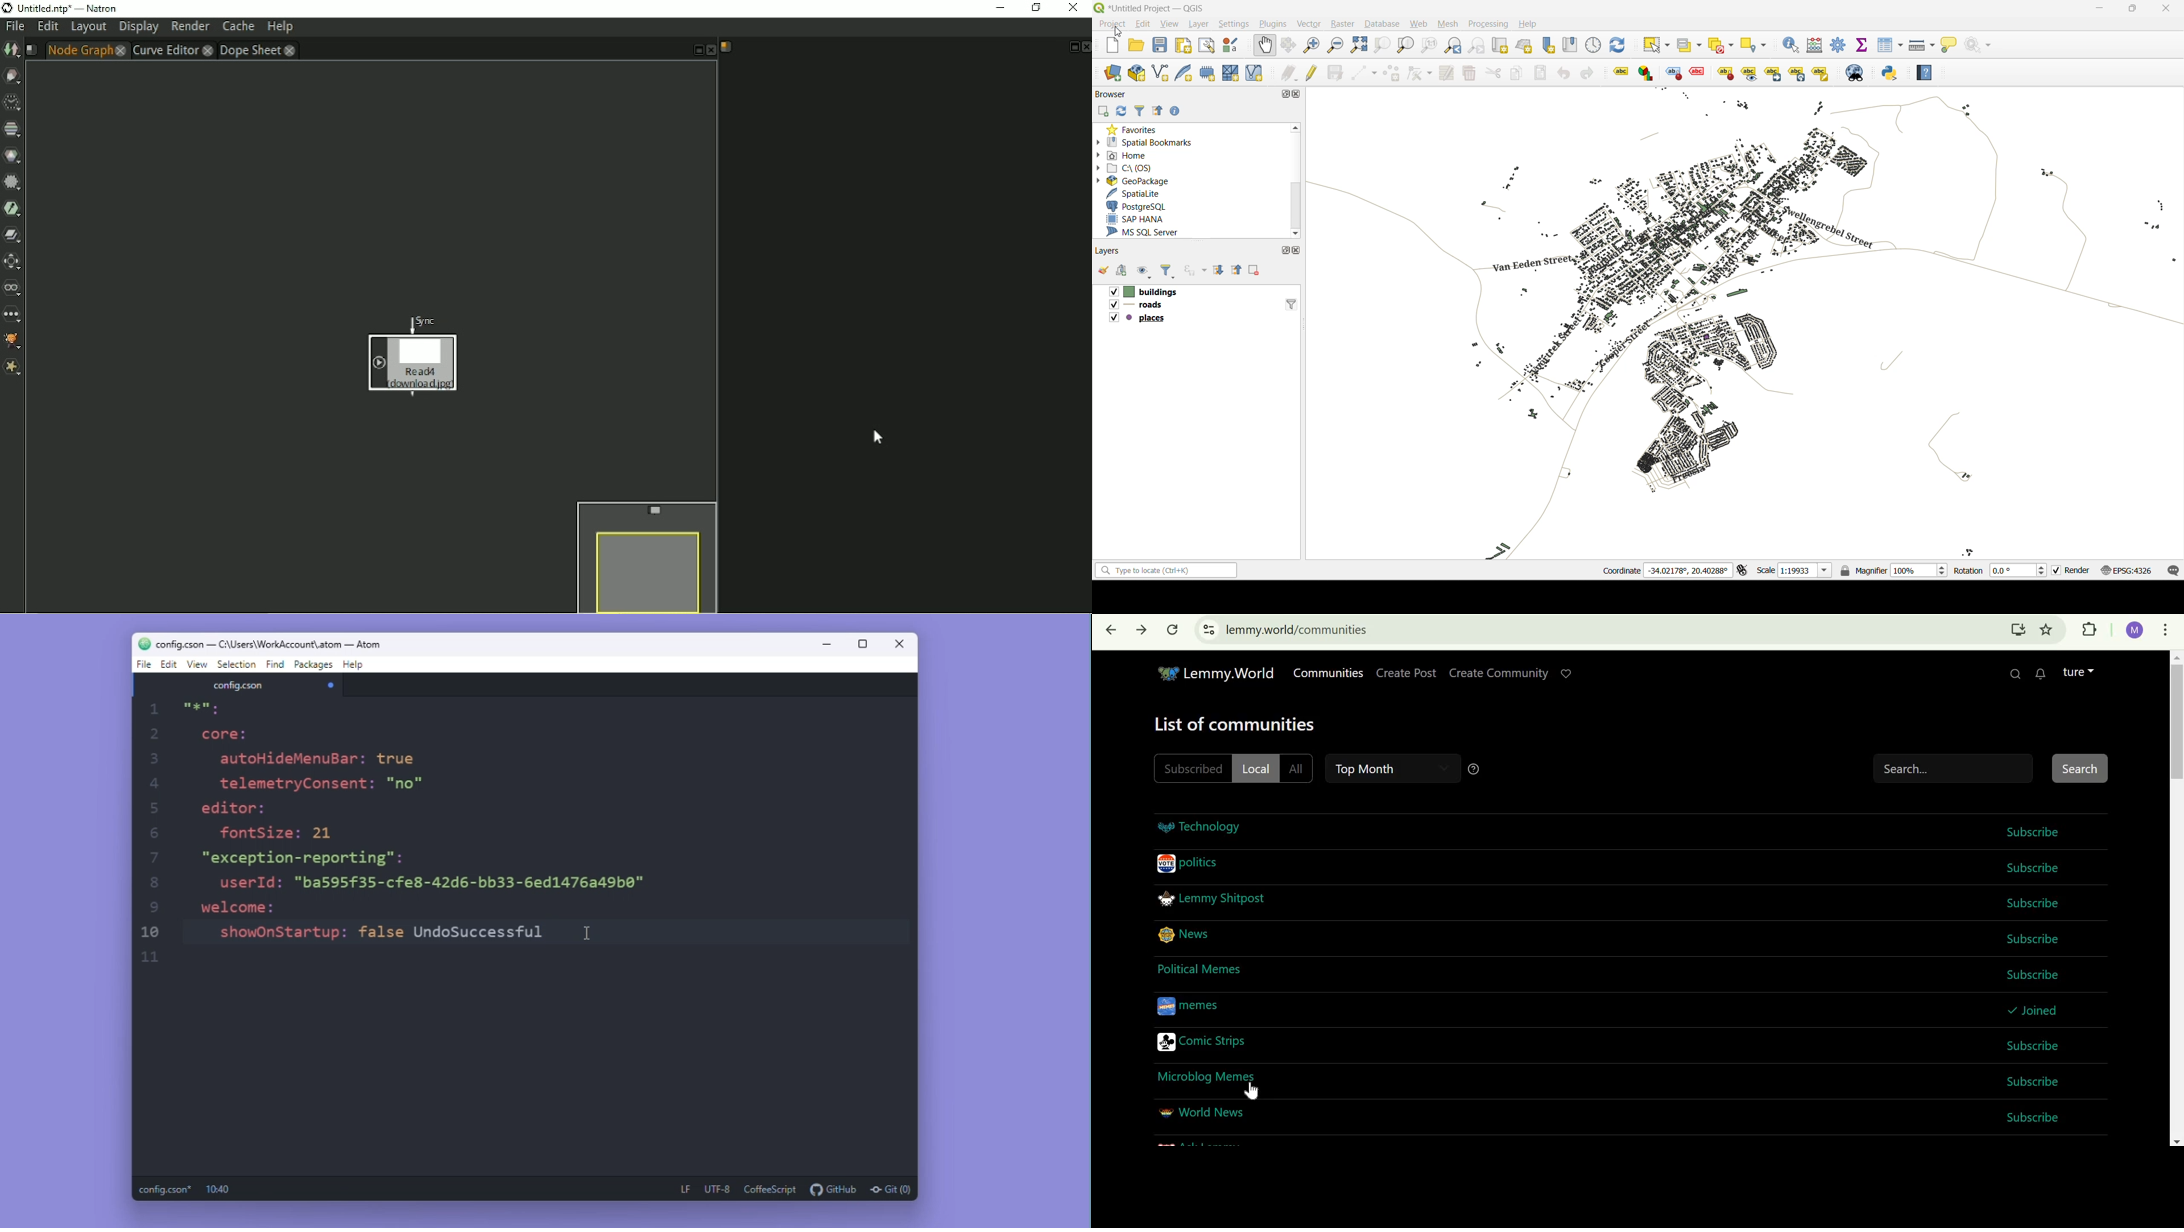 The image size is (2184, 1232). I want to click on vertical scroll bar, so click(1296, 178).